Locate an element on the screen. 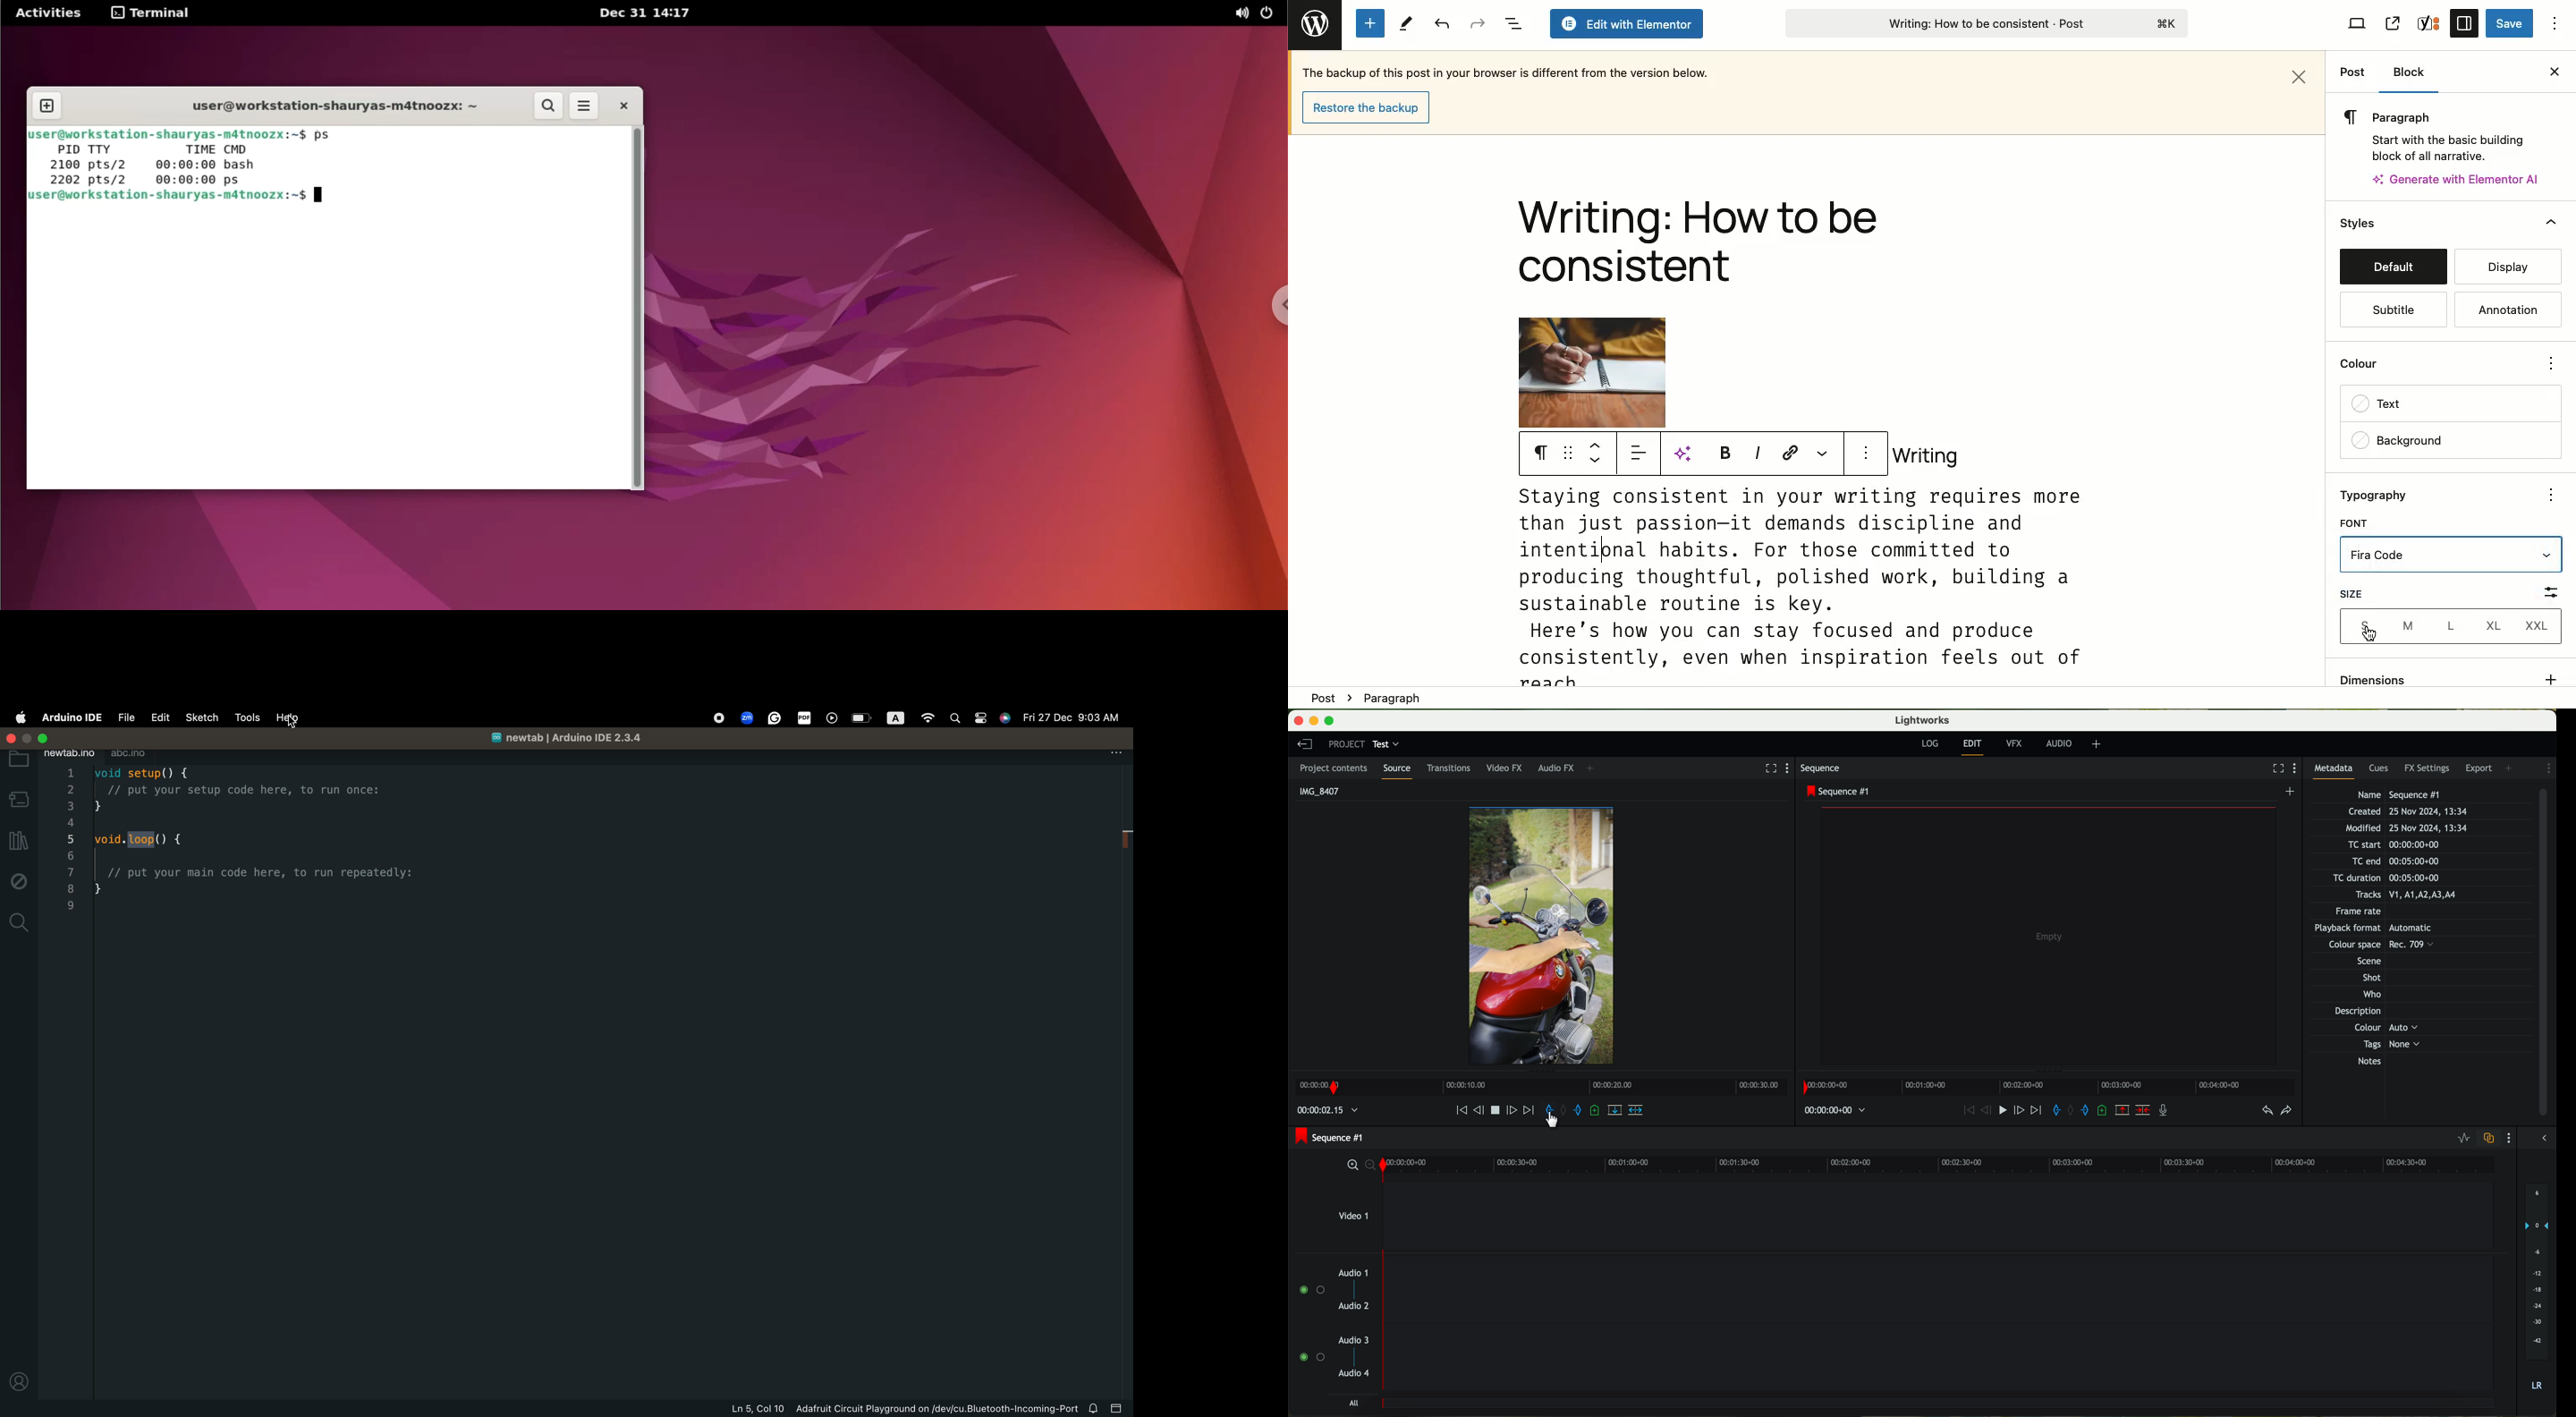 The height and width of the screenshot is (1428, 2576). Tracks is located at coordinates (2404, 895).